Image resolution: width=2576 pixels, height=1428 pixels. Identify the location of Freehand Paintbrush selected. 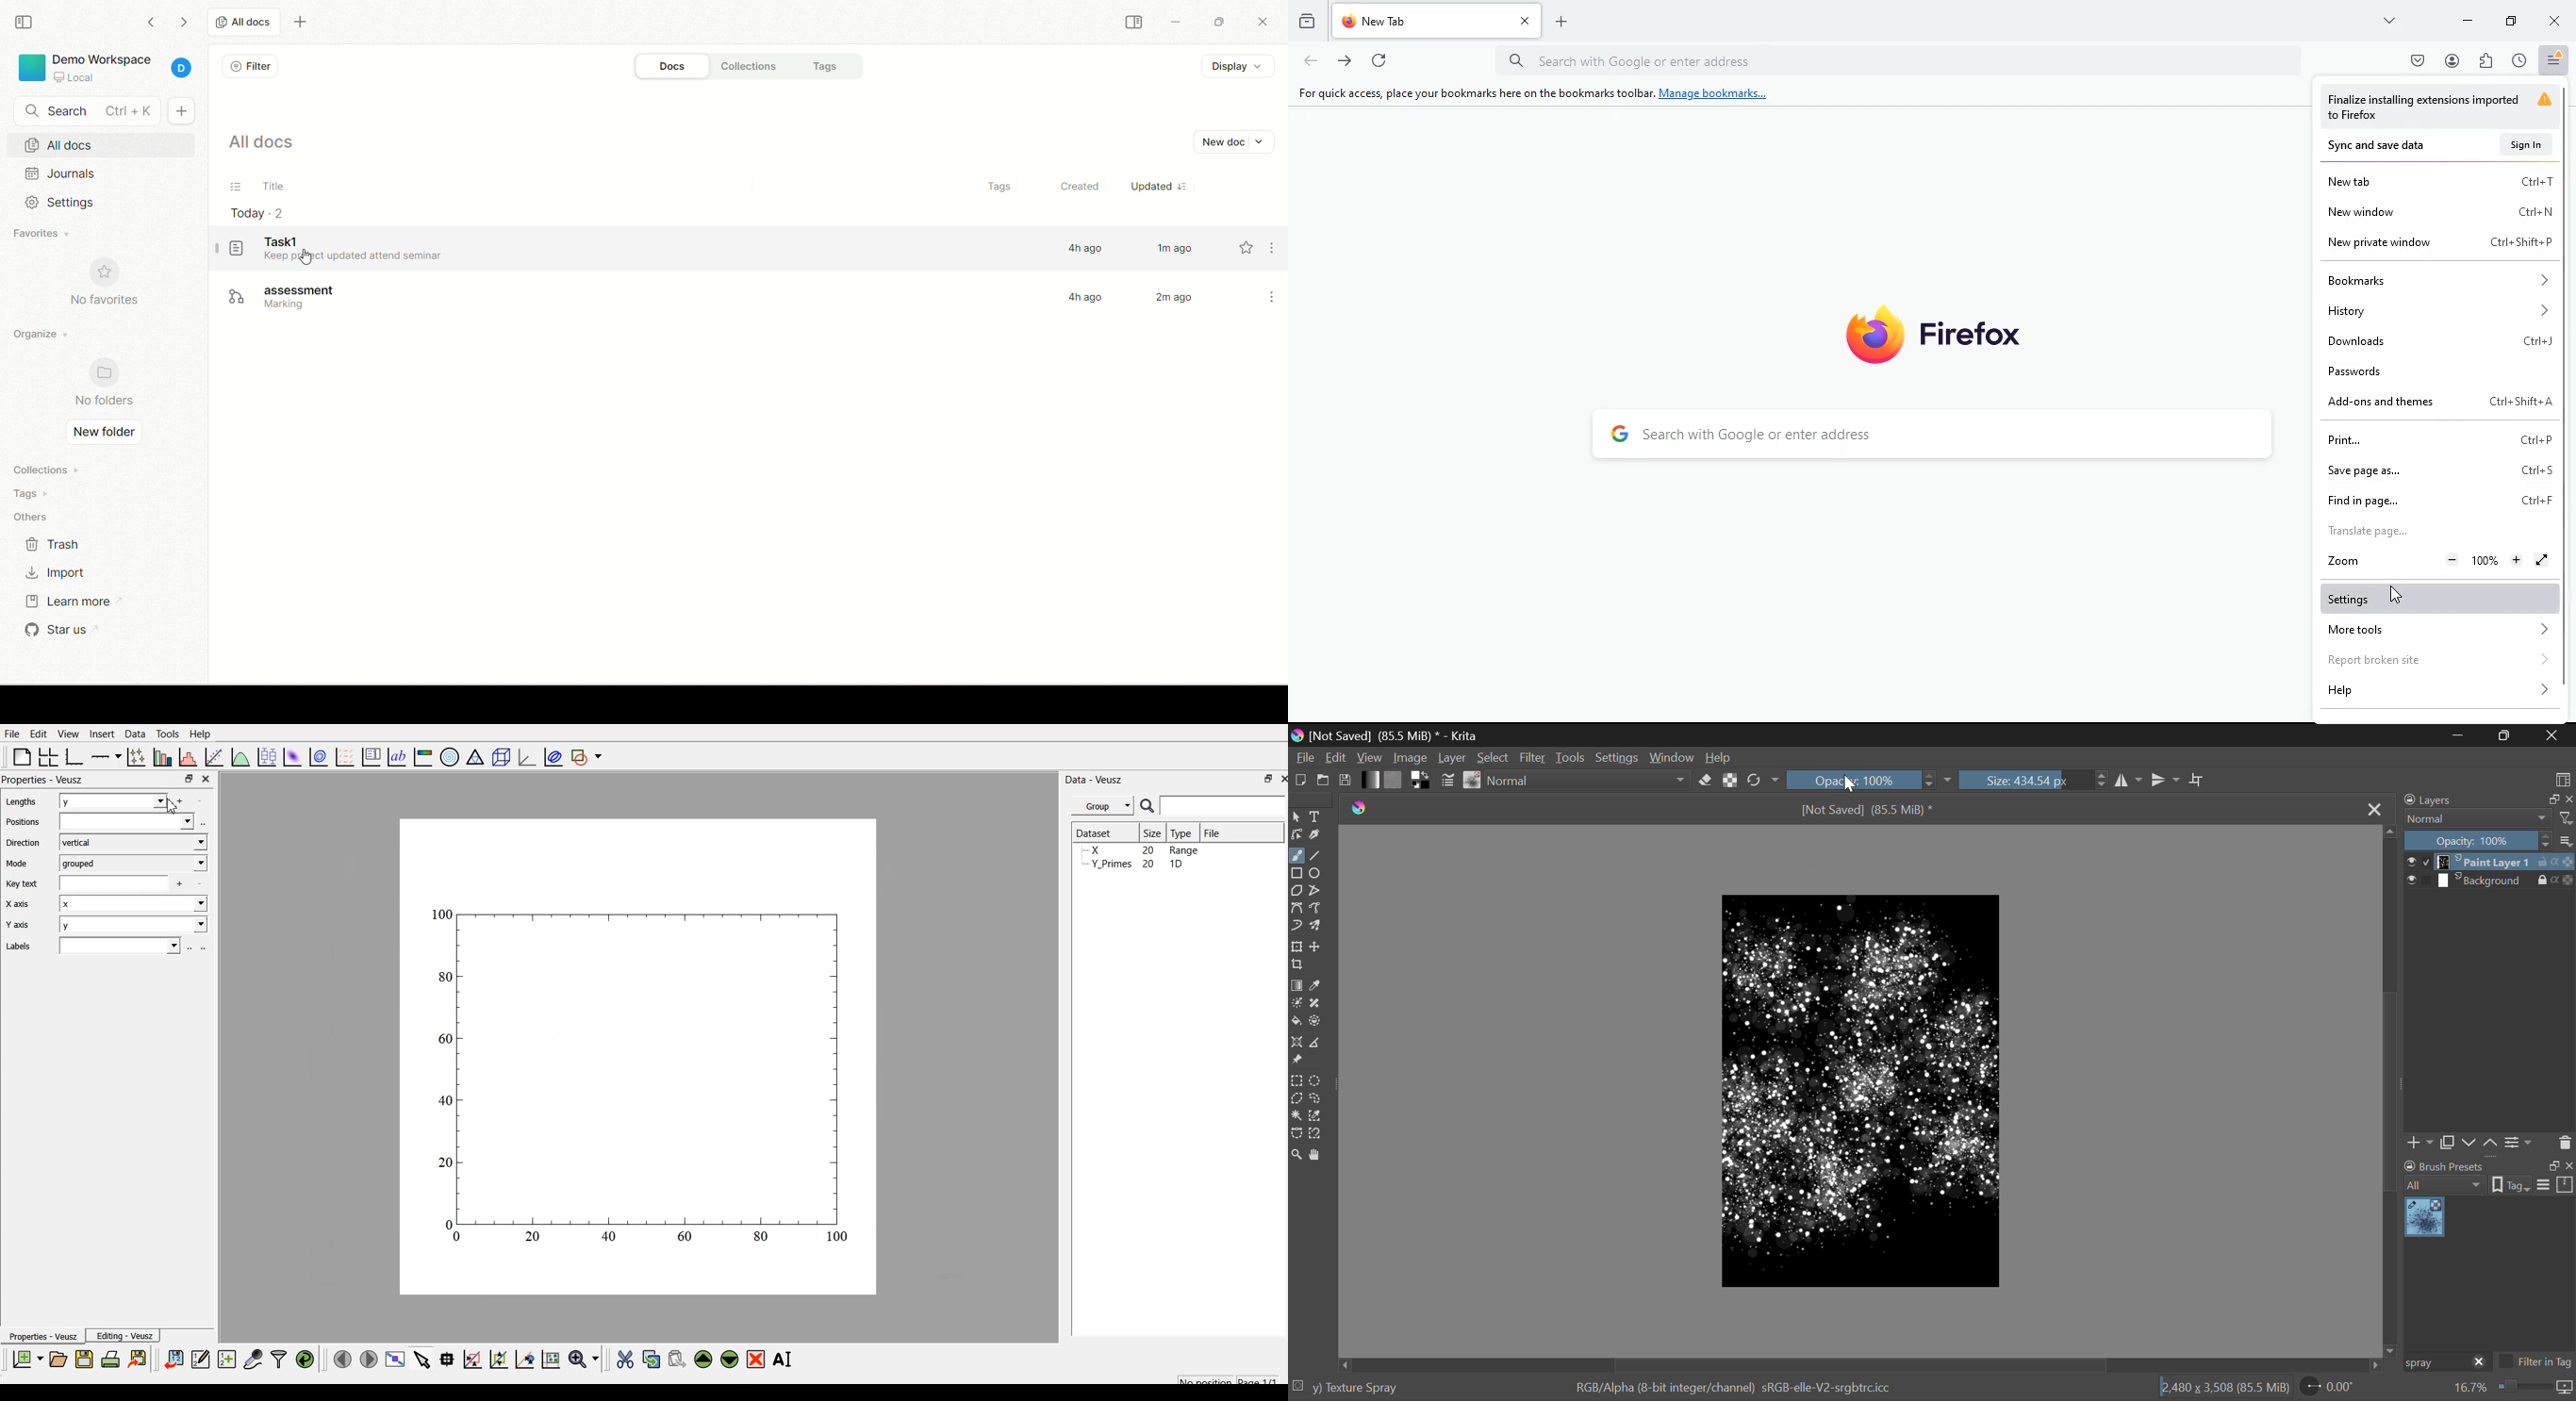
(1296, 857).